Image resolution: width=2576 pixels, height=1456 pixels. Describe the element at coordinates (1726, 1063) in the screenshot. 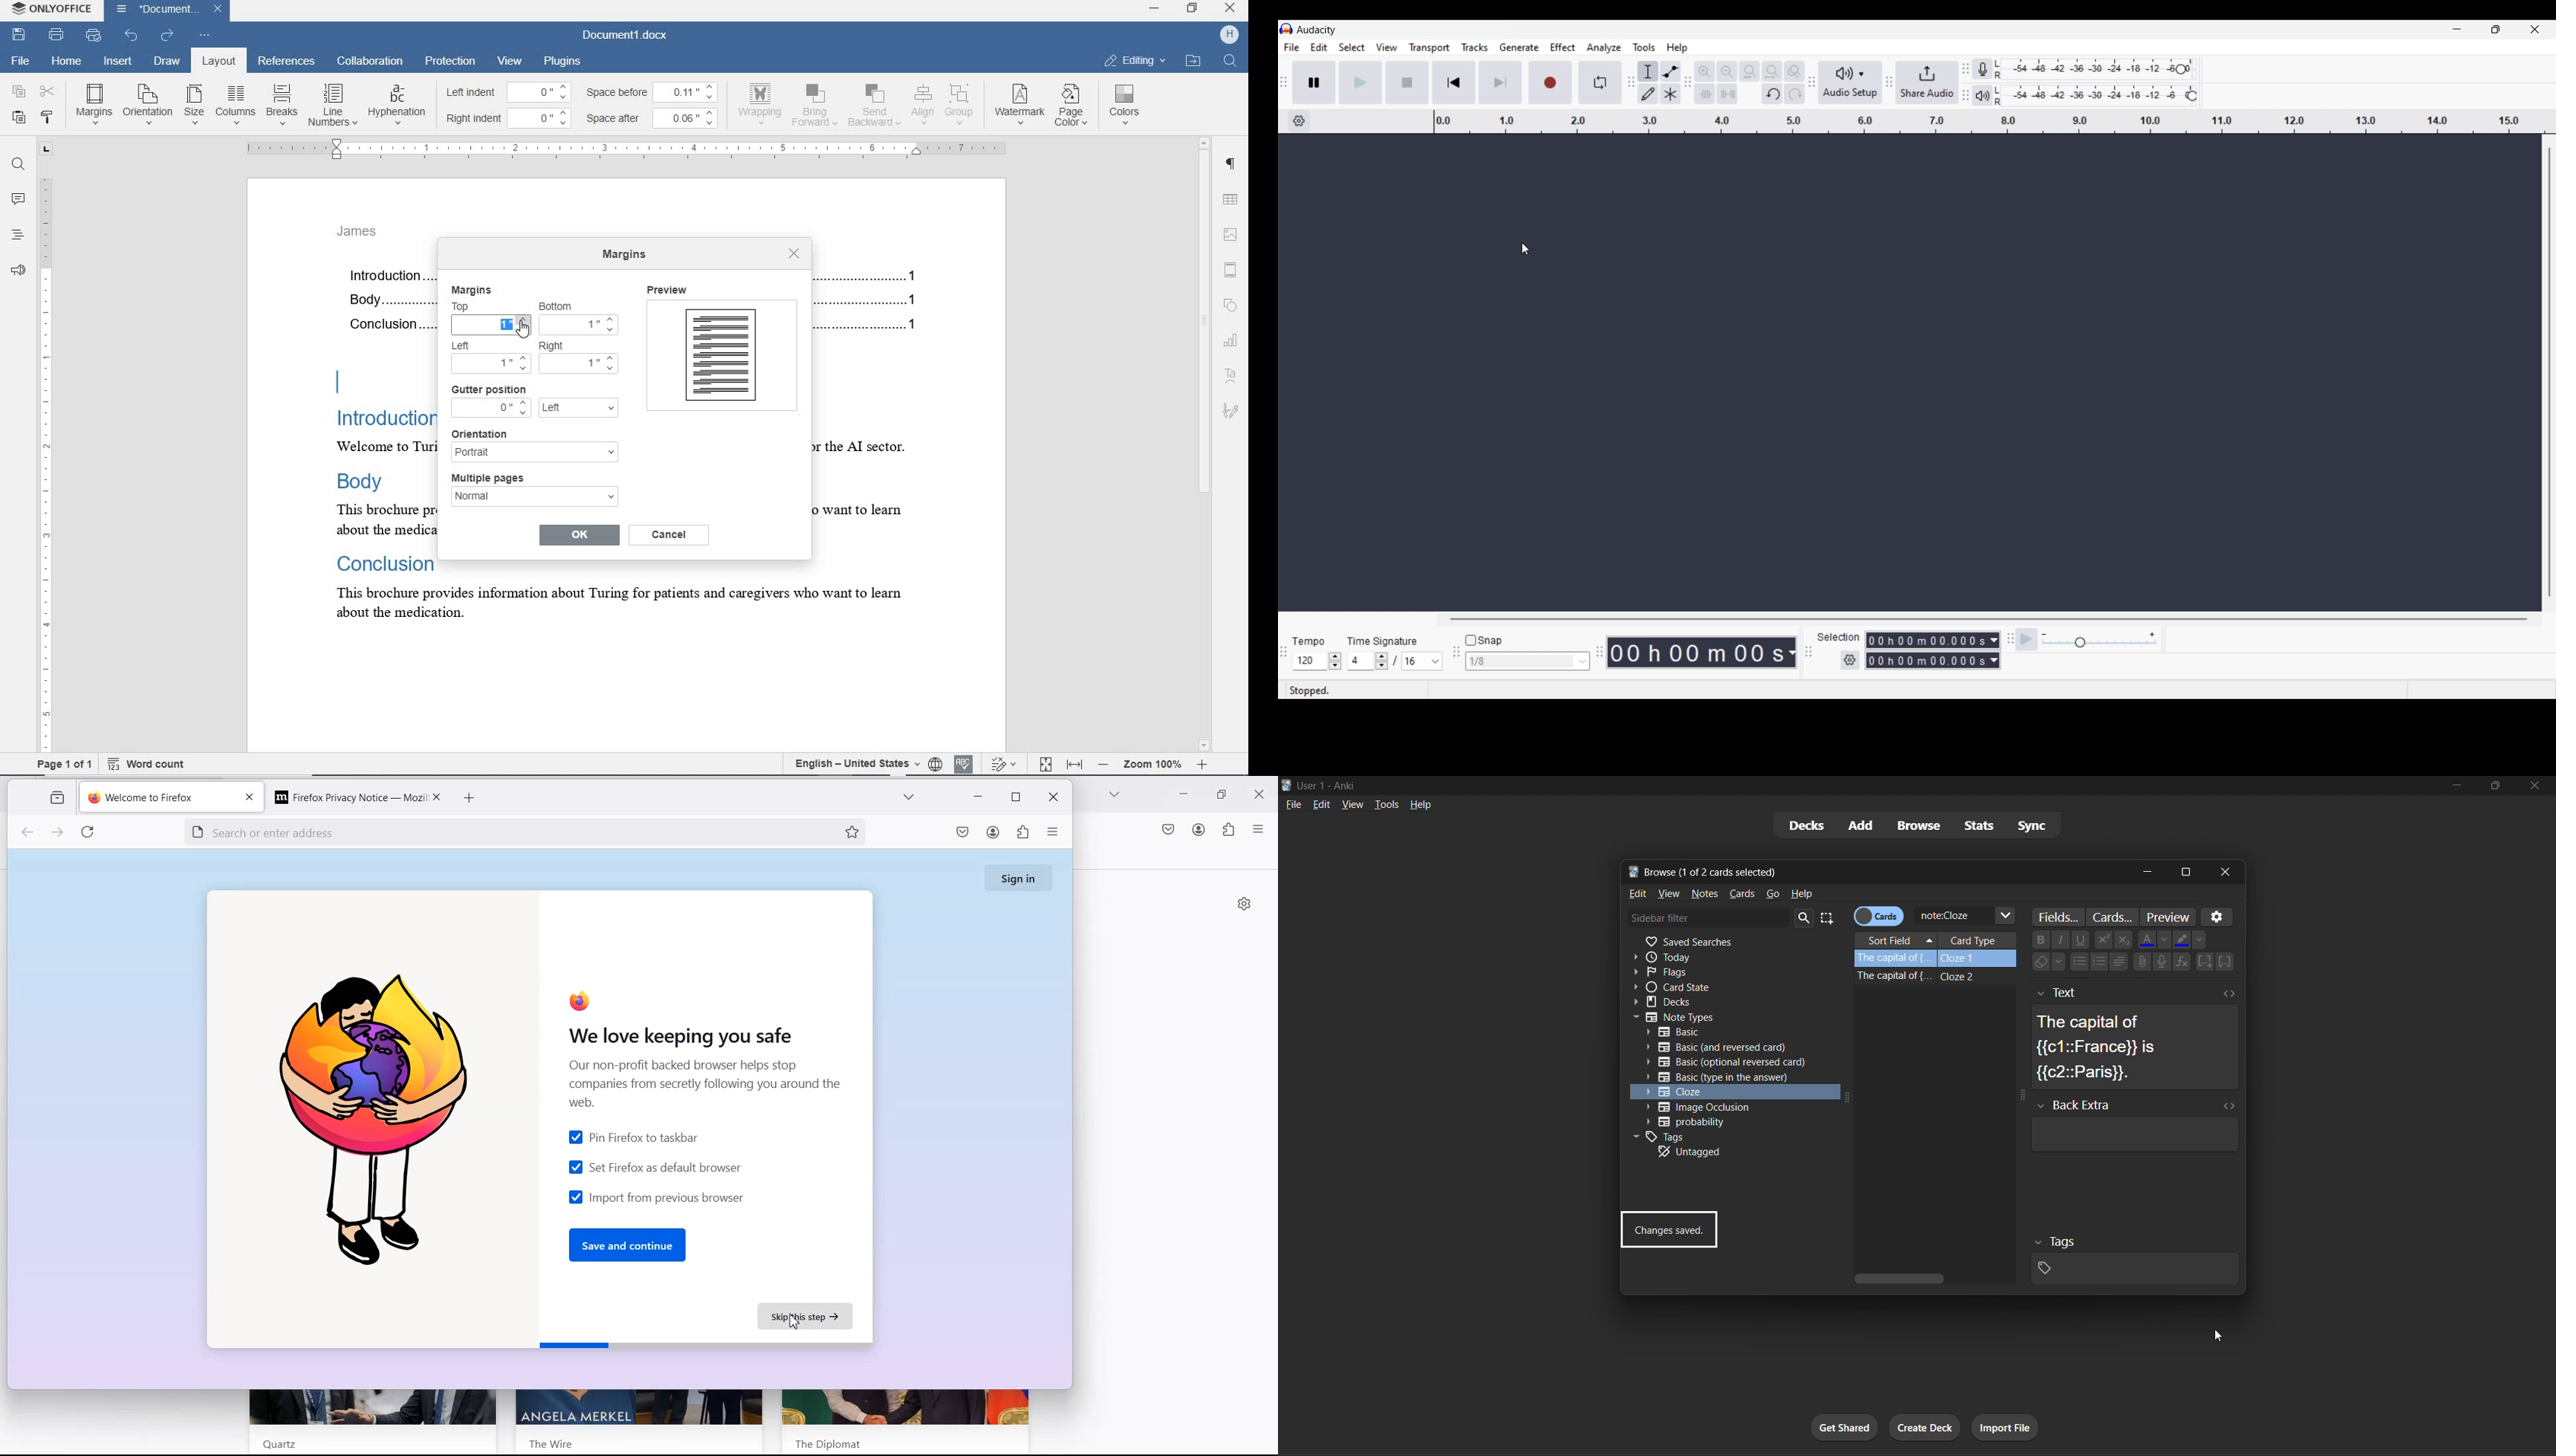

I see `basic (optional reversed card)` at that location.